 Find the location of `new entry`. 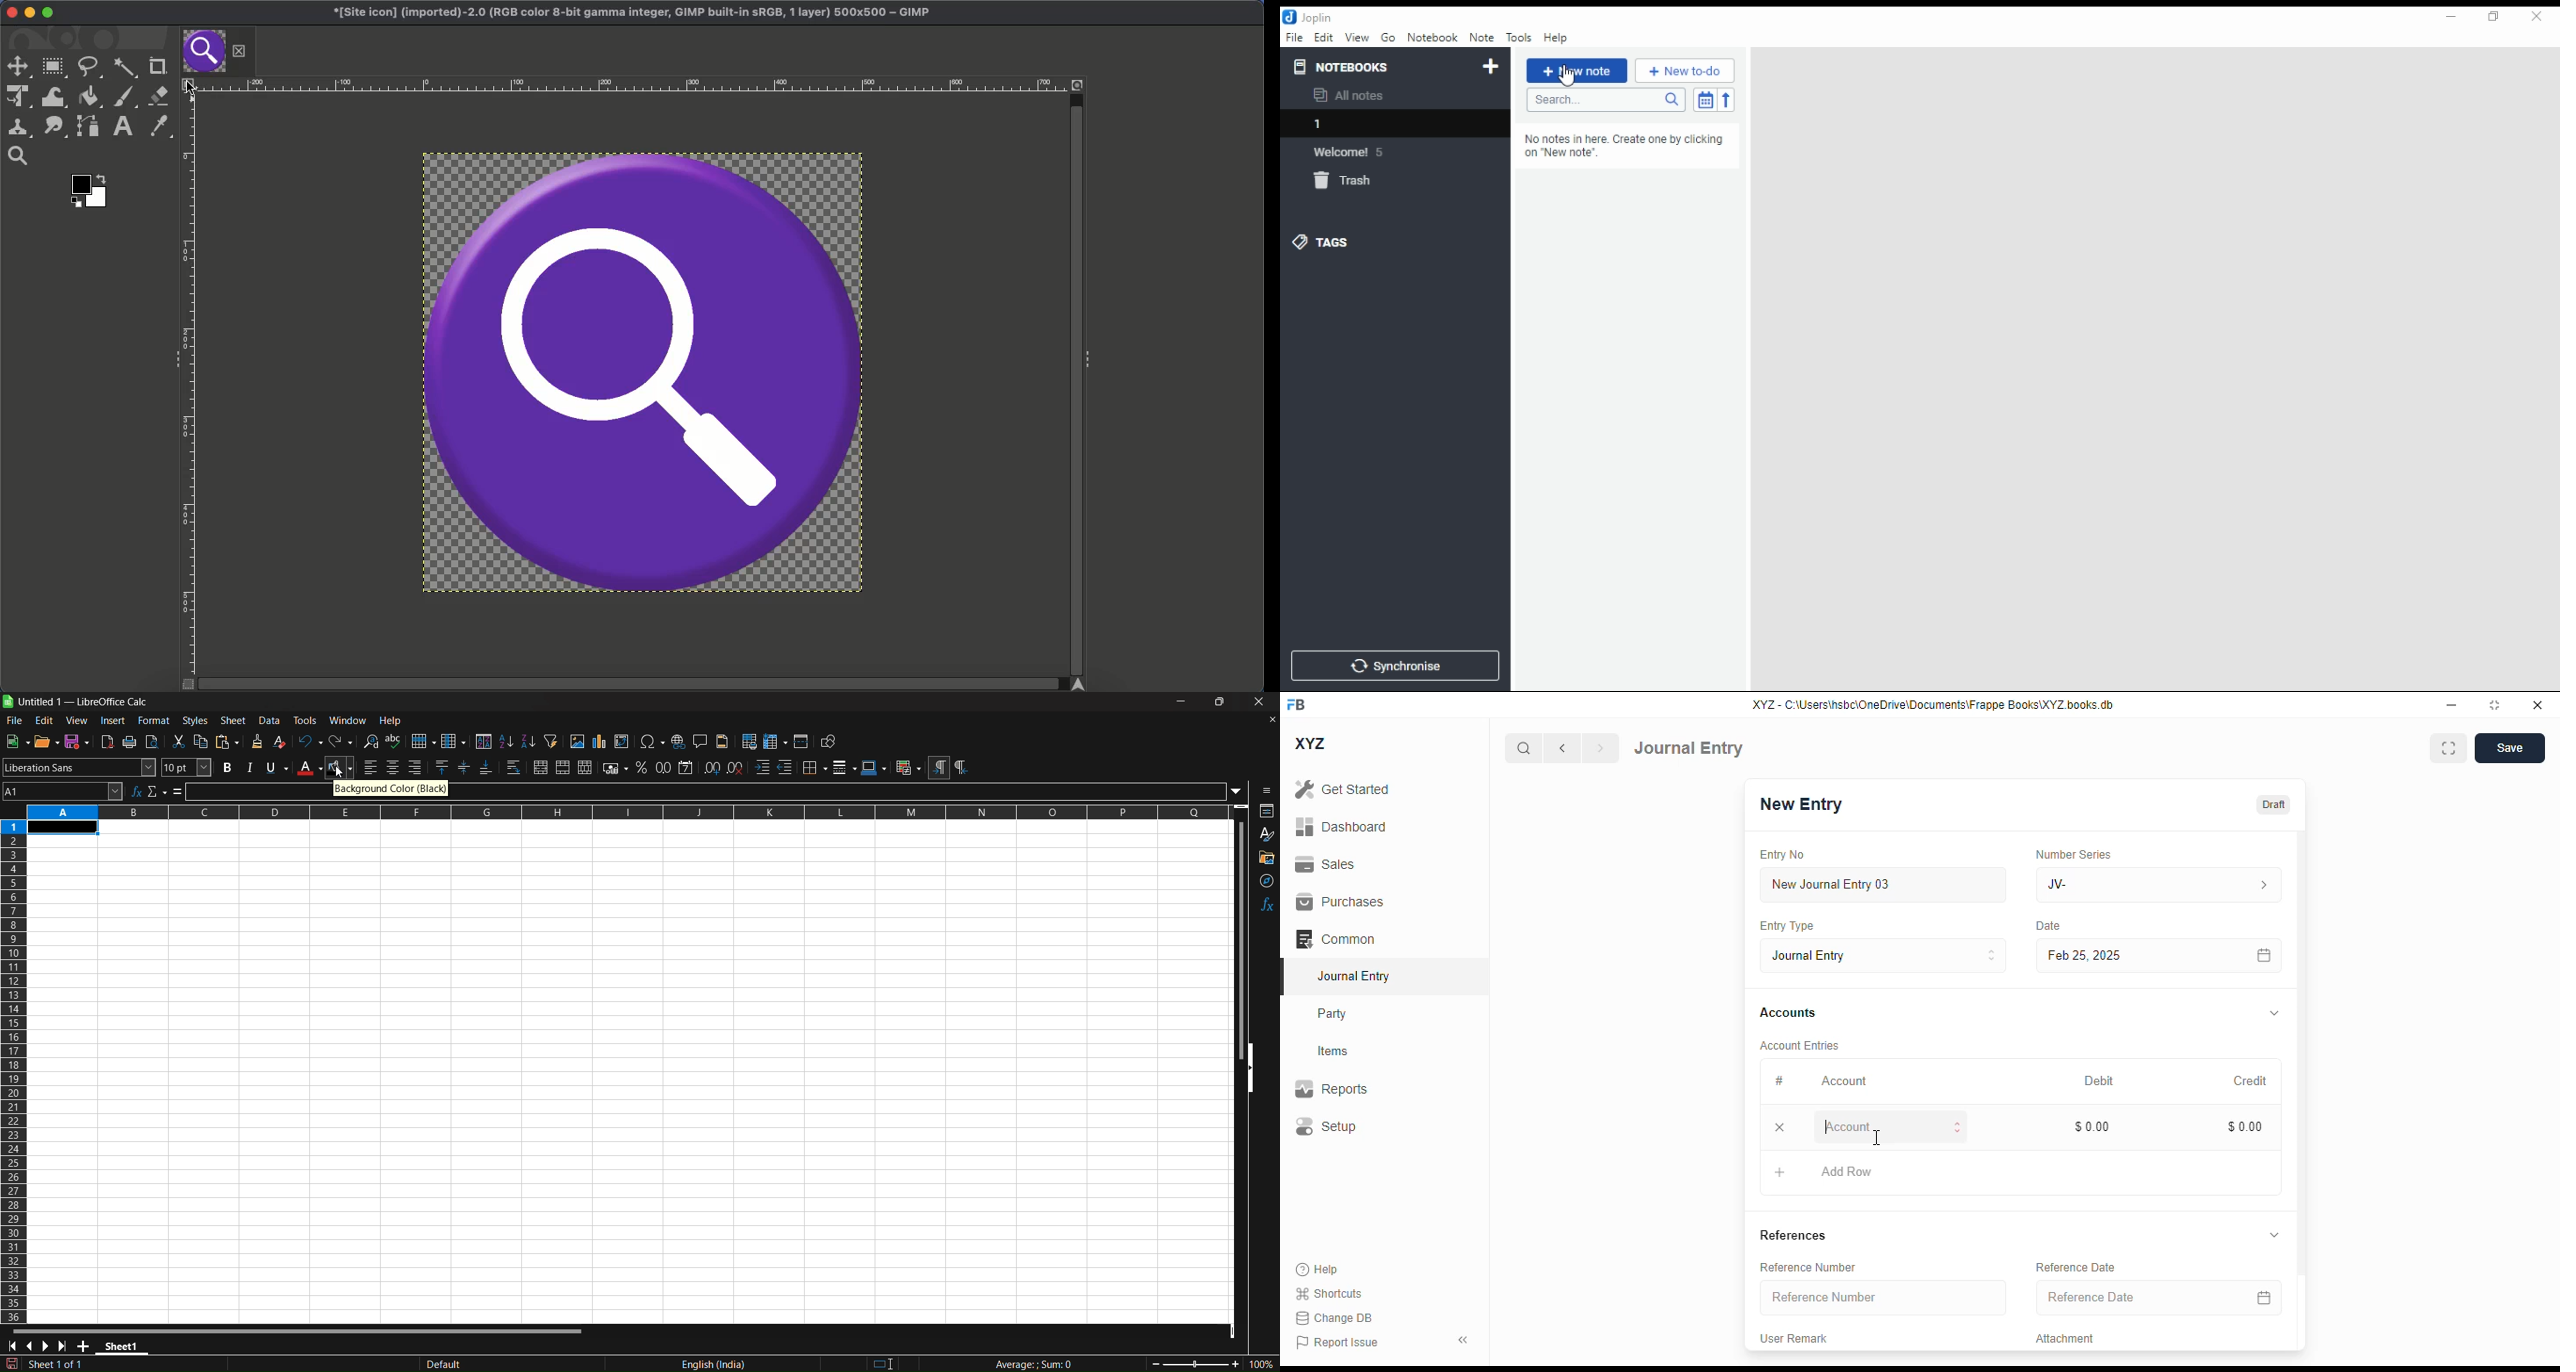

new entry is located at coordinates (1799, 804).